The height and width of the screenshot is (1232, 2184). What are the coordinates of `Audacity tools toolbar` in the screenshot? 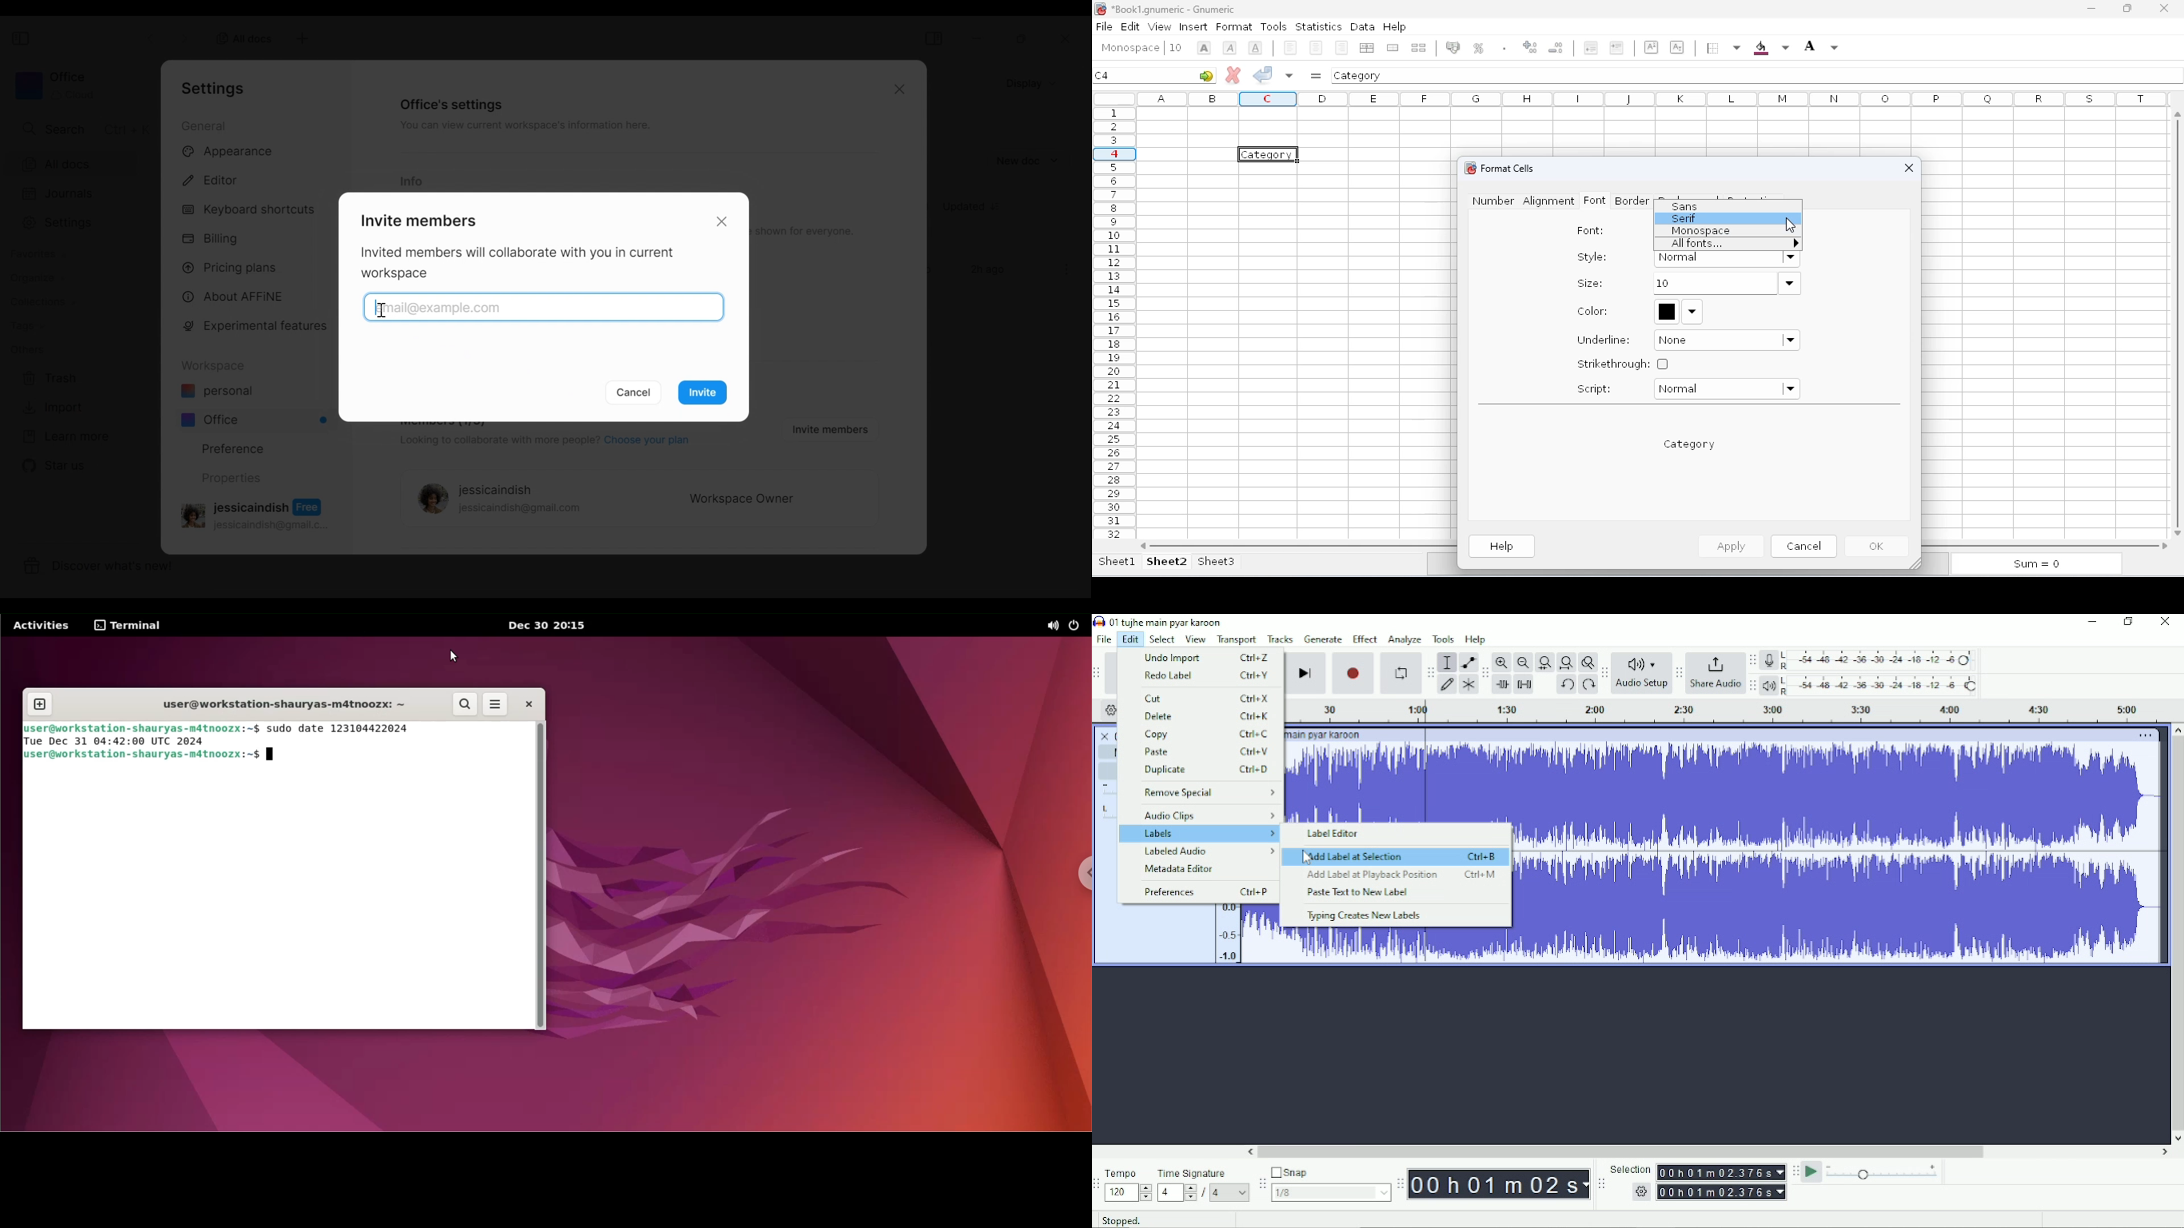 It's located at (1430, 672).